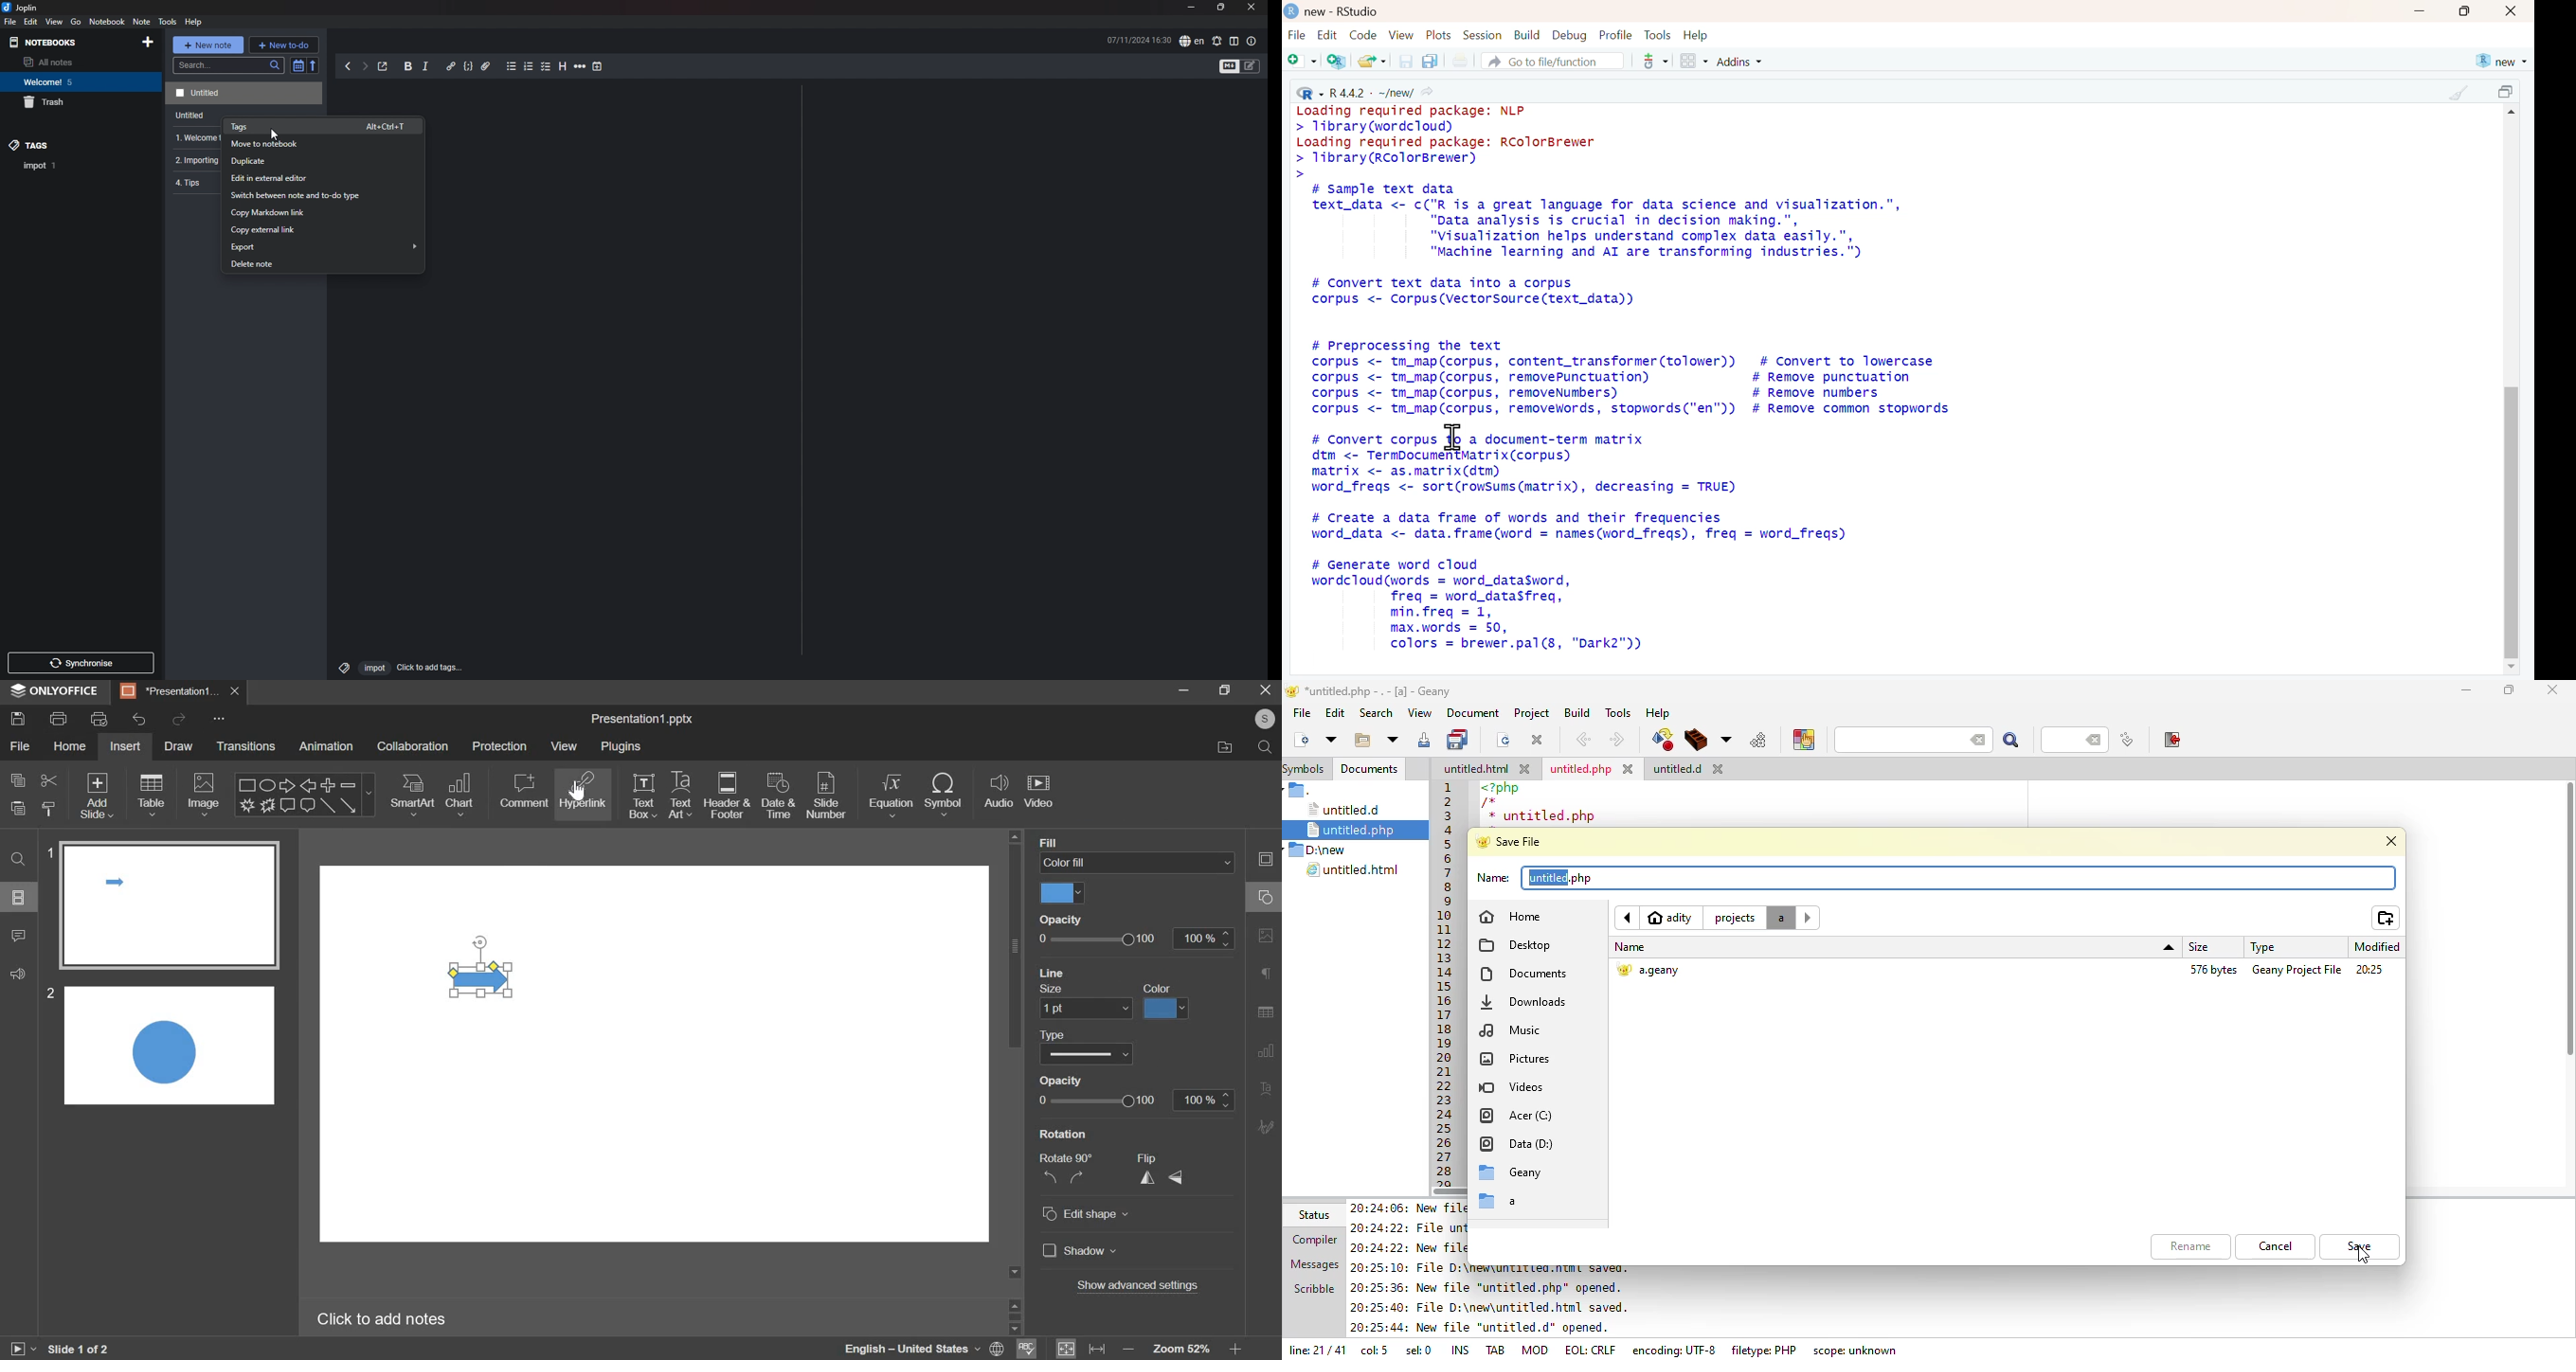 This screenshot has width=2576, height=1372. Describe the element at coordinates (1136, 1286) in the screenshot. I see `show advanced settings` at that location.